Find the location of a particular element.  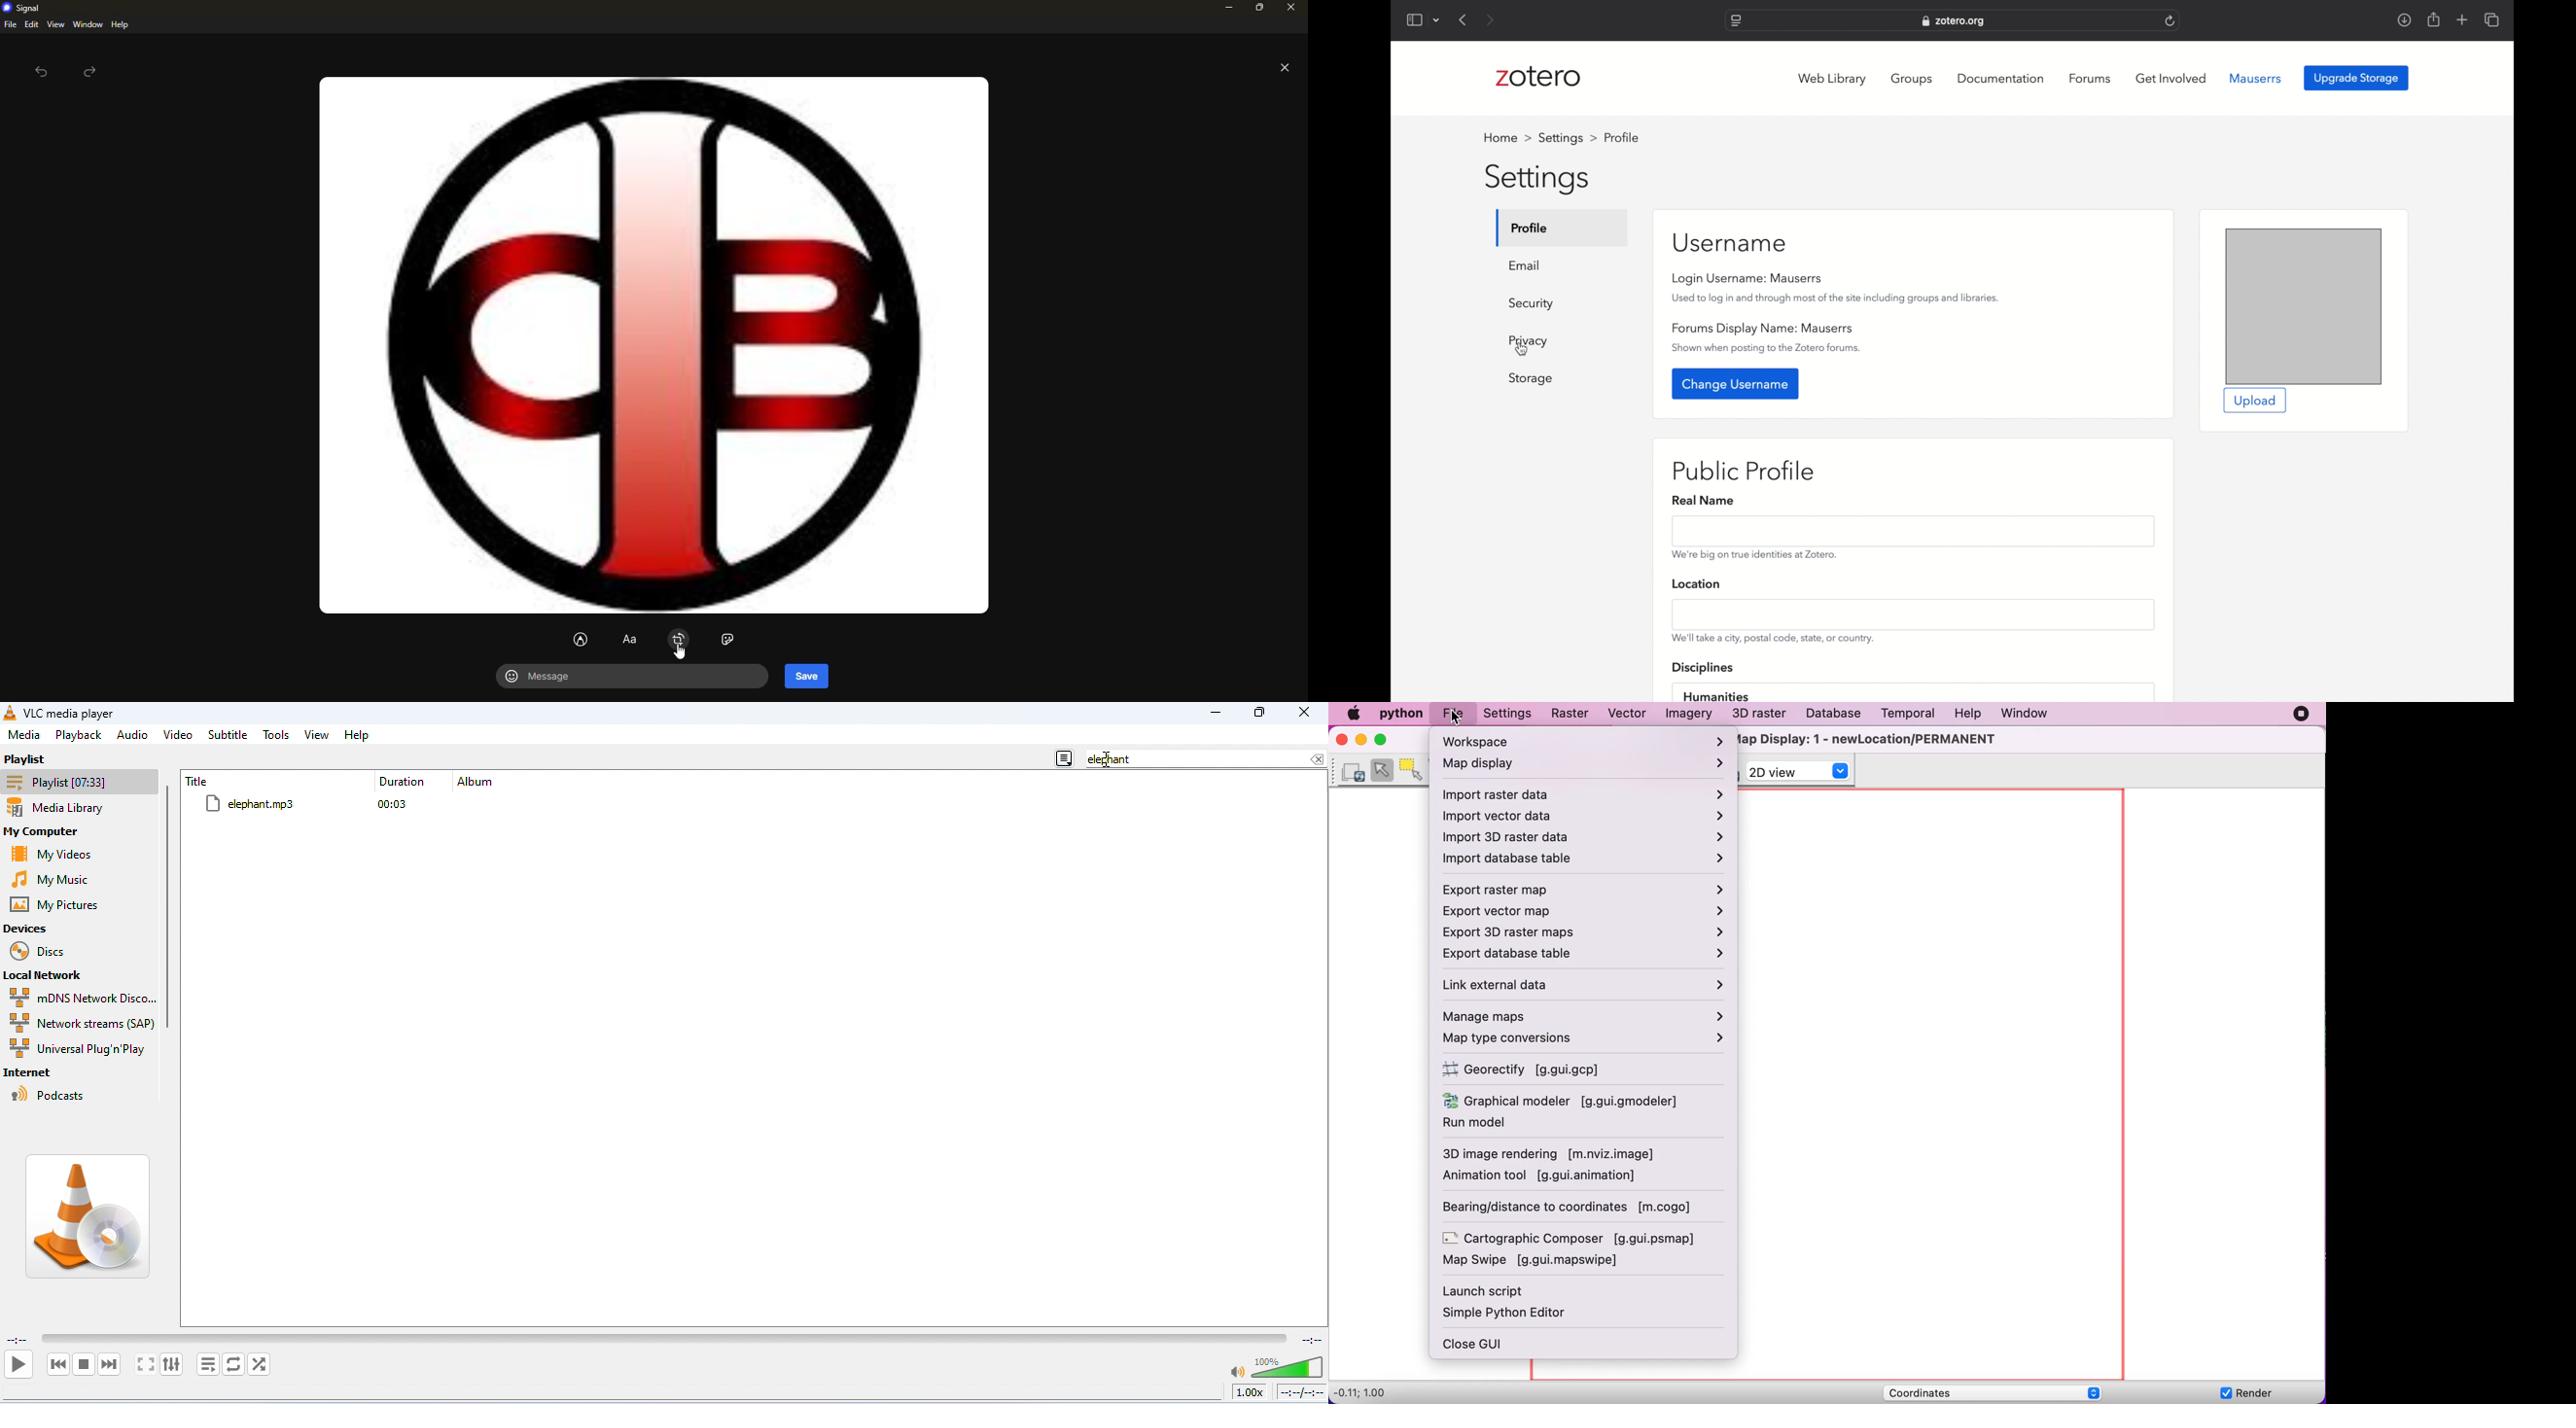

show when posting to the zotero forums is located at coordinates (1768, 348).